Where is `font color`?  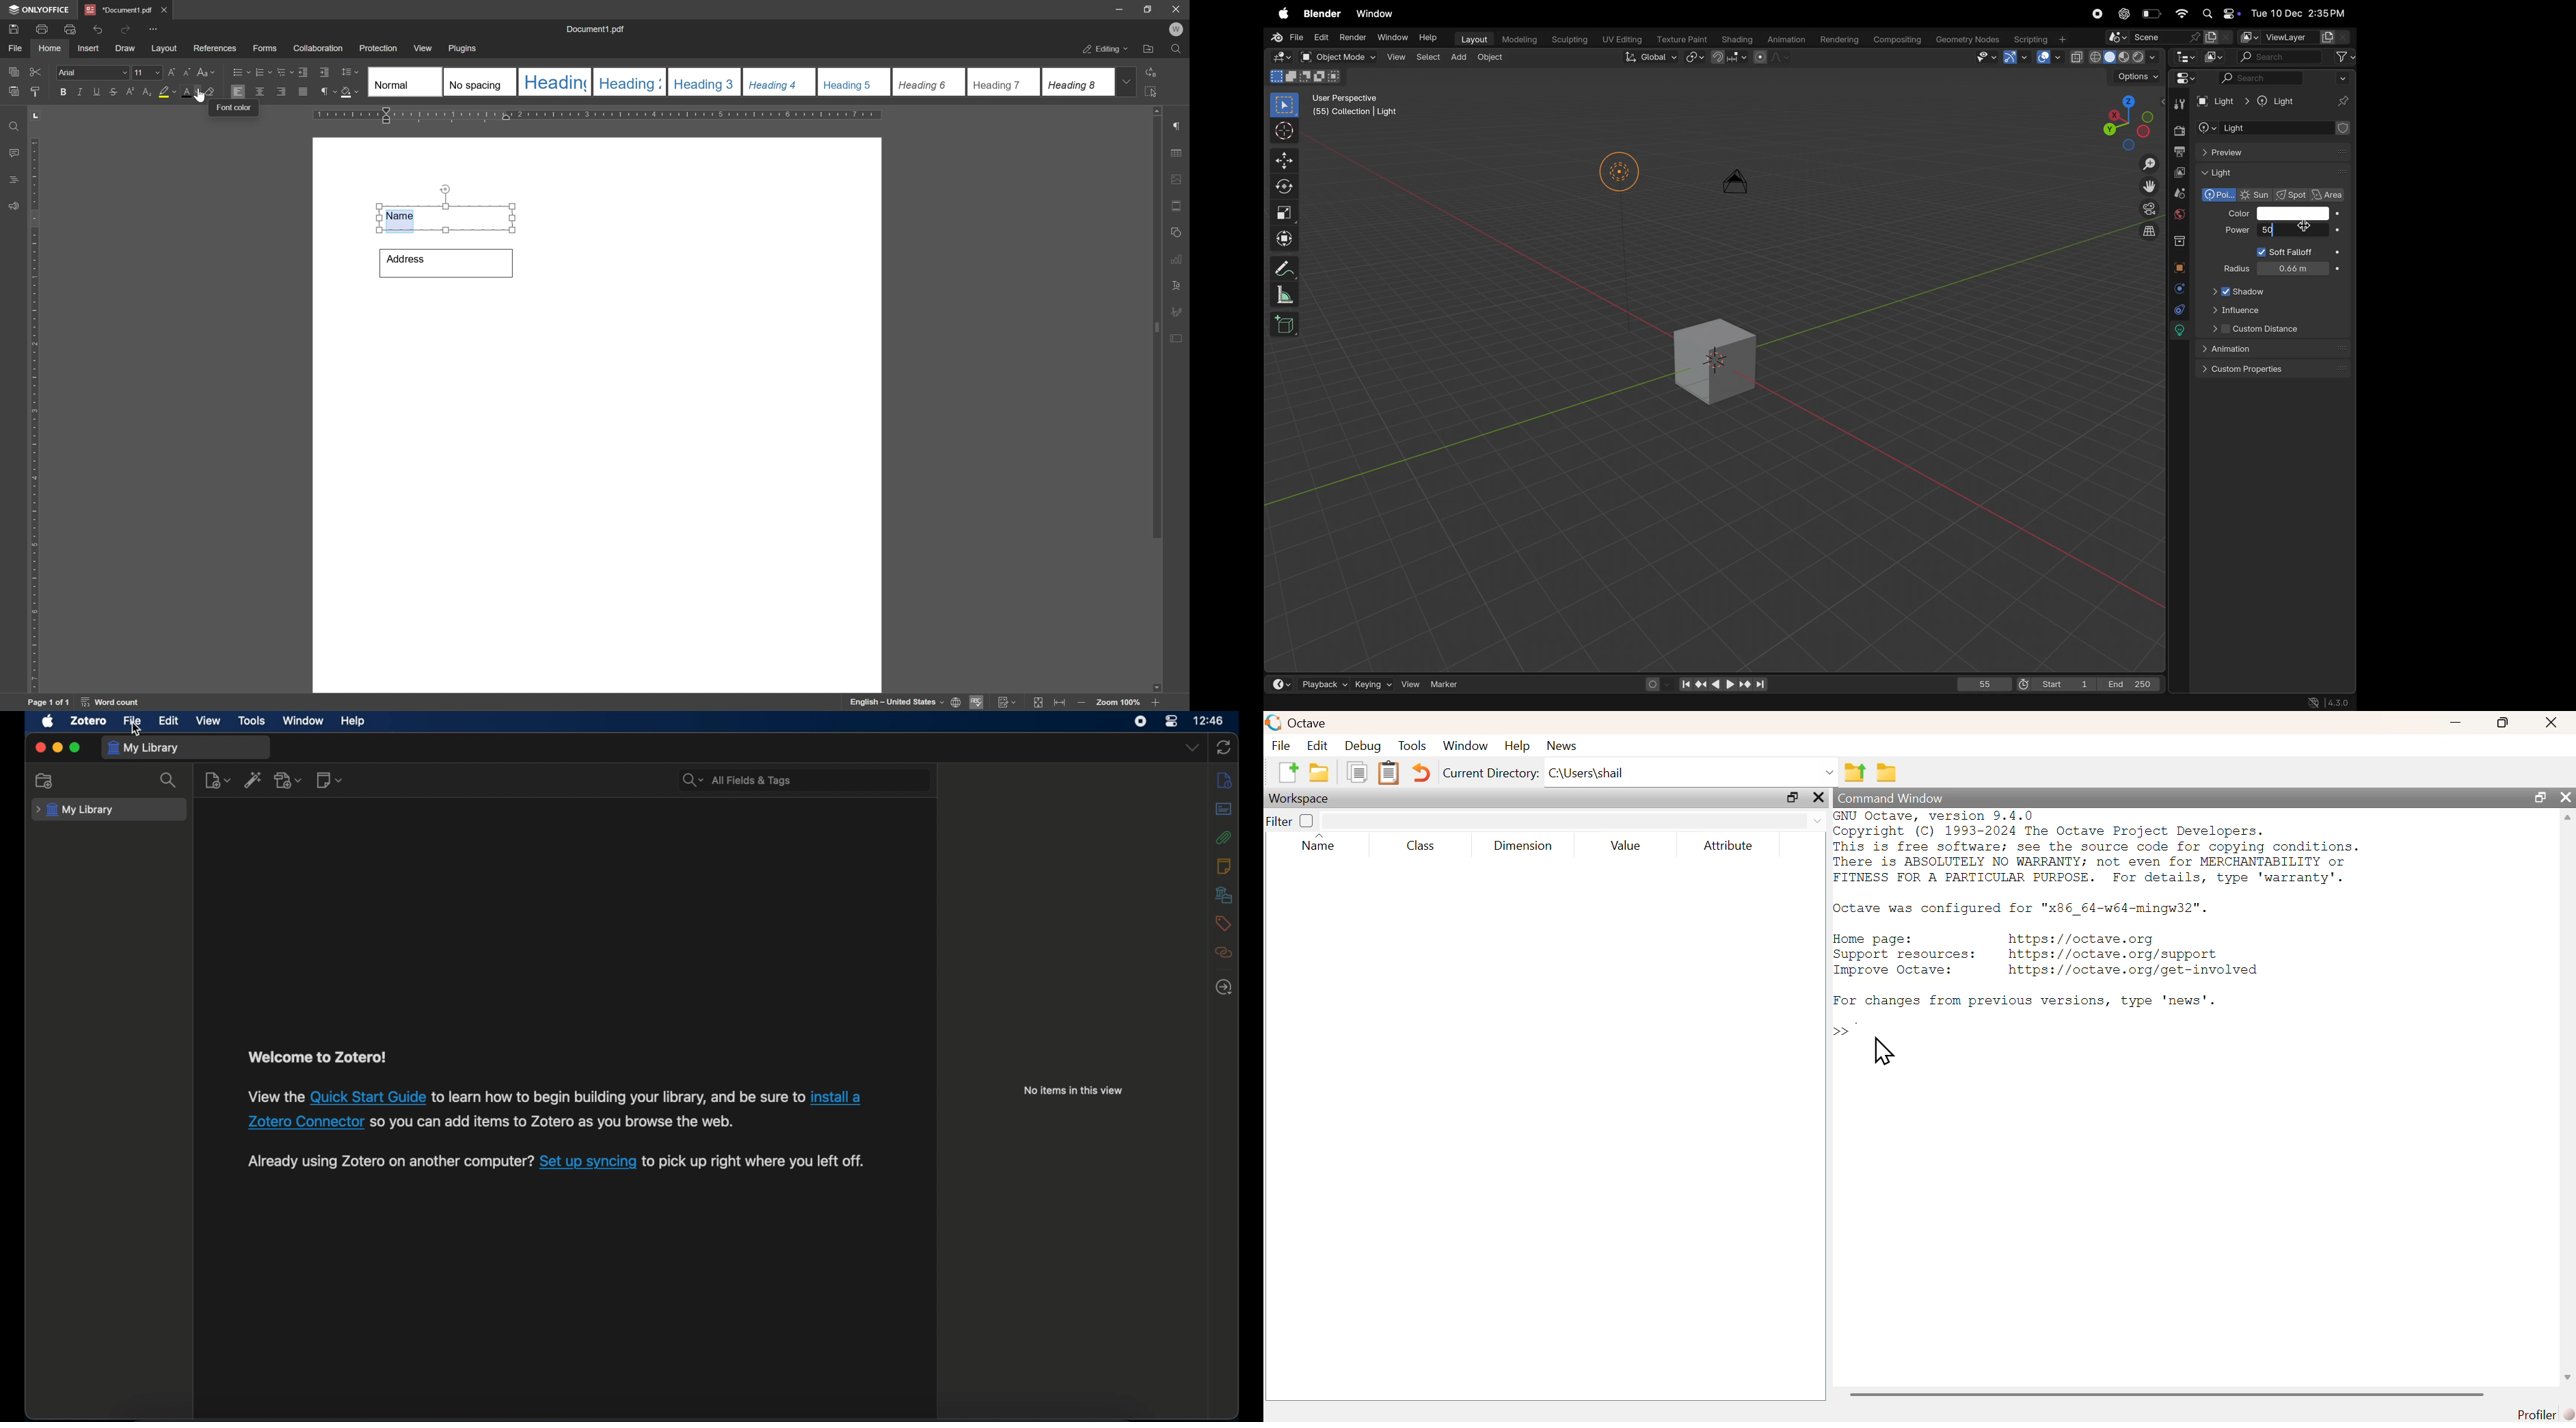
font color is located at coordinates (190, 91).